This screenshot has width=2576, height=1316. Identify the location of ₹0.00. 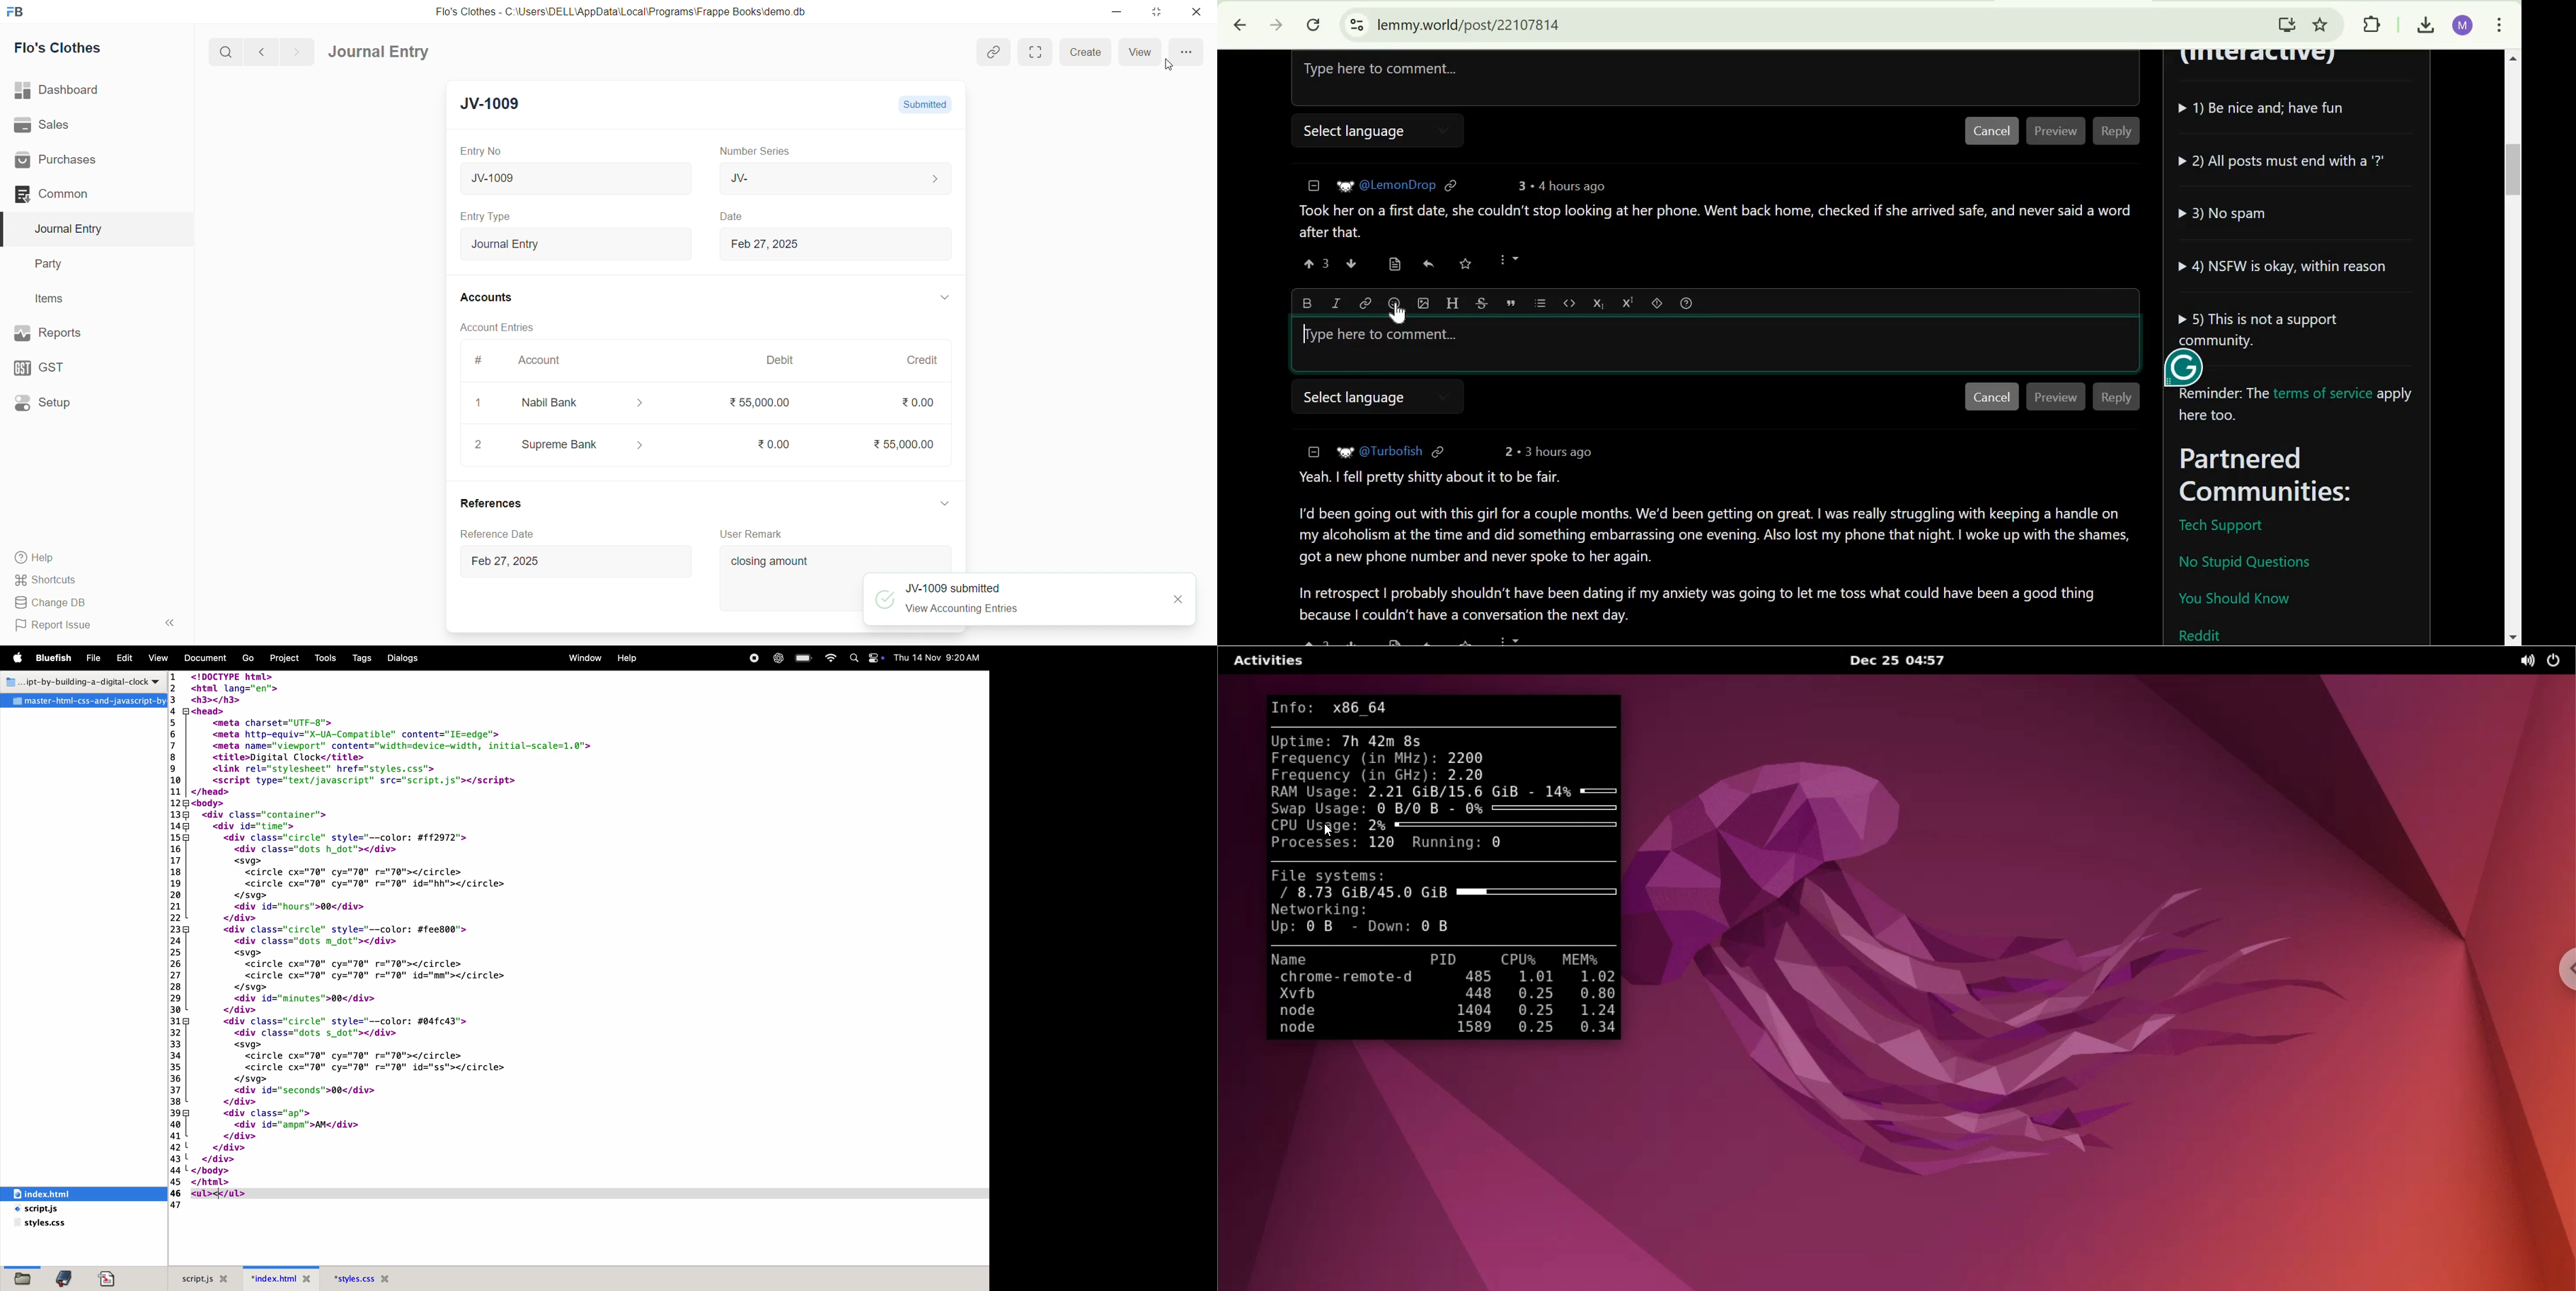
(765, 444).